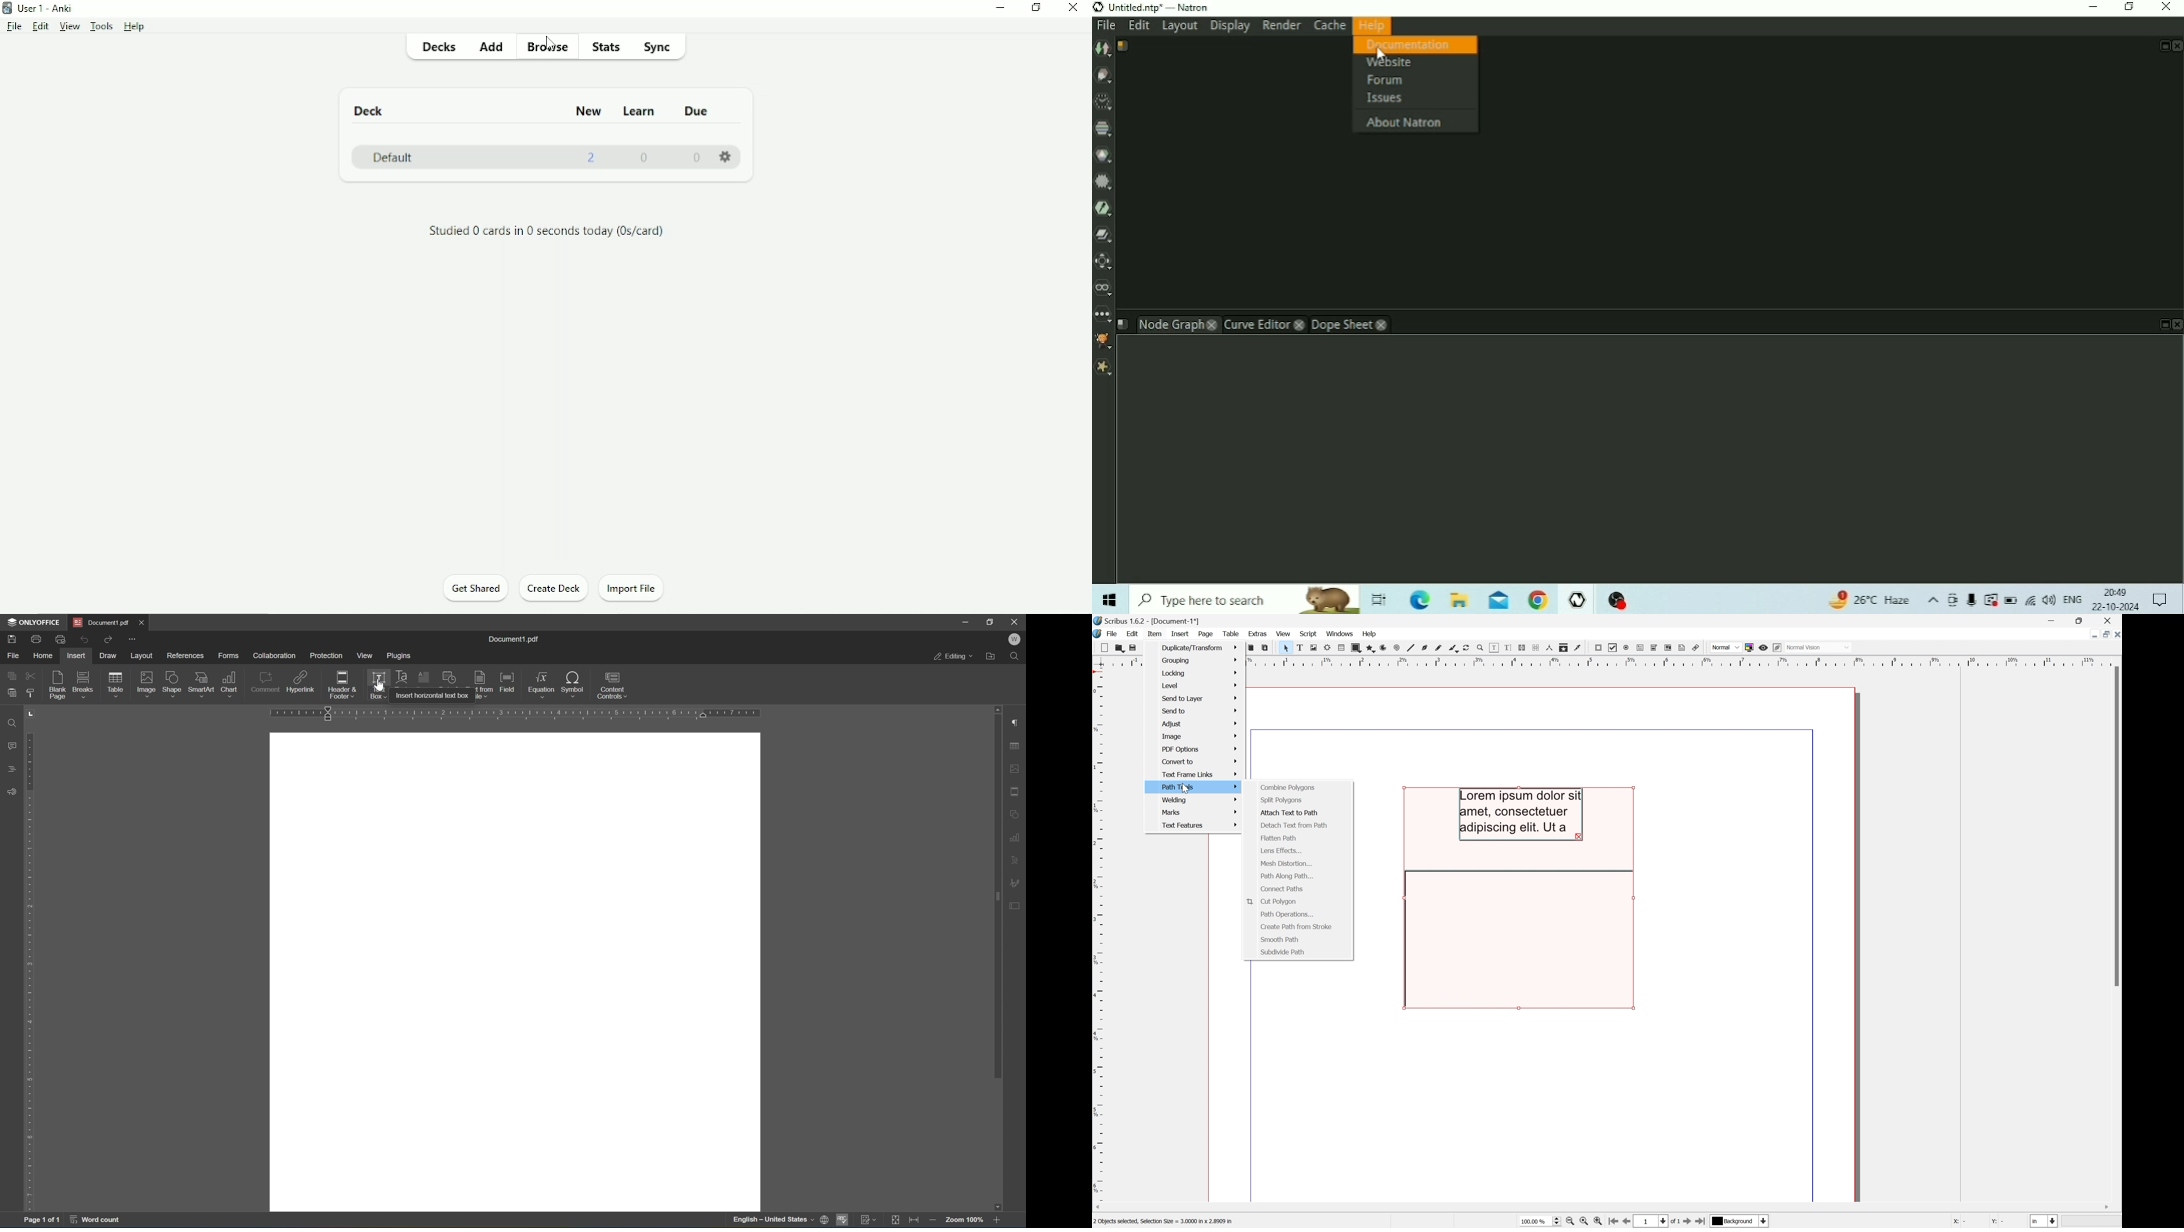 This screenshot has width=2184, height=1232. What do you see at coordinates (1372, 25) in the screenshot?
I see `Help` at bounding box center [1372, 25].